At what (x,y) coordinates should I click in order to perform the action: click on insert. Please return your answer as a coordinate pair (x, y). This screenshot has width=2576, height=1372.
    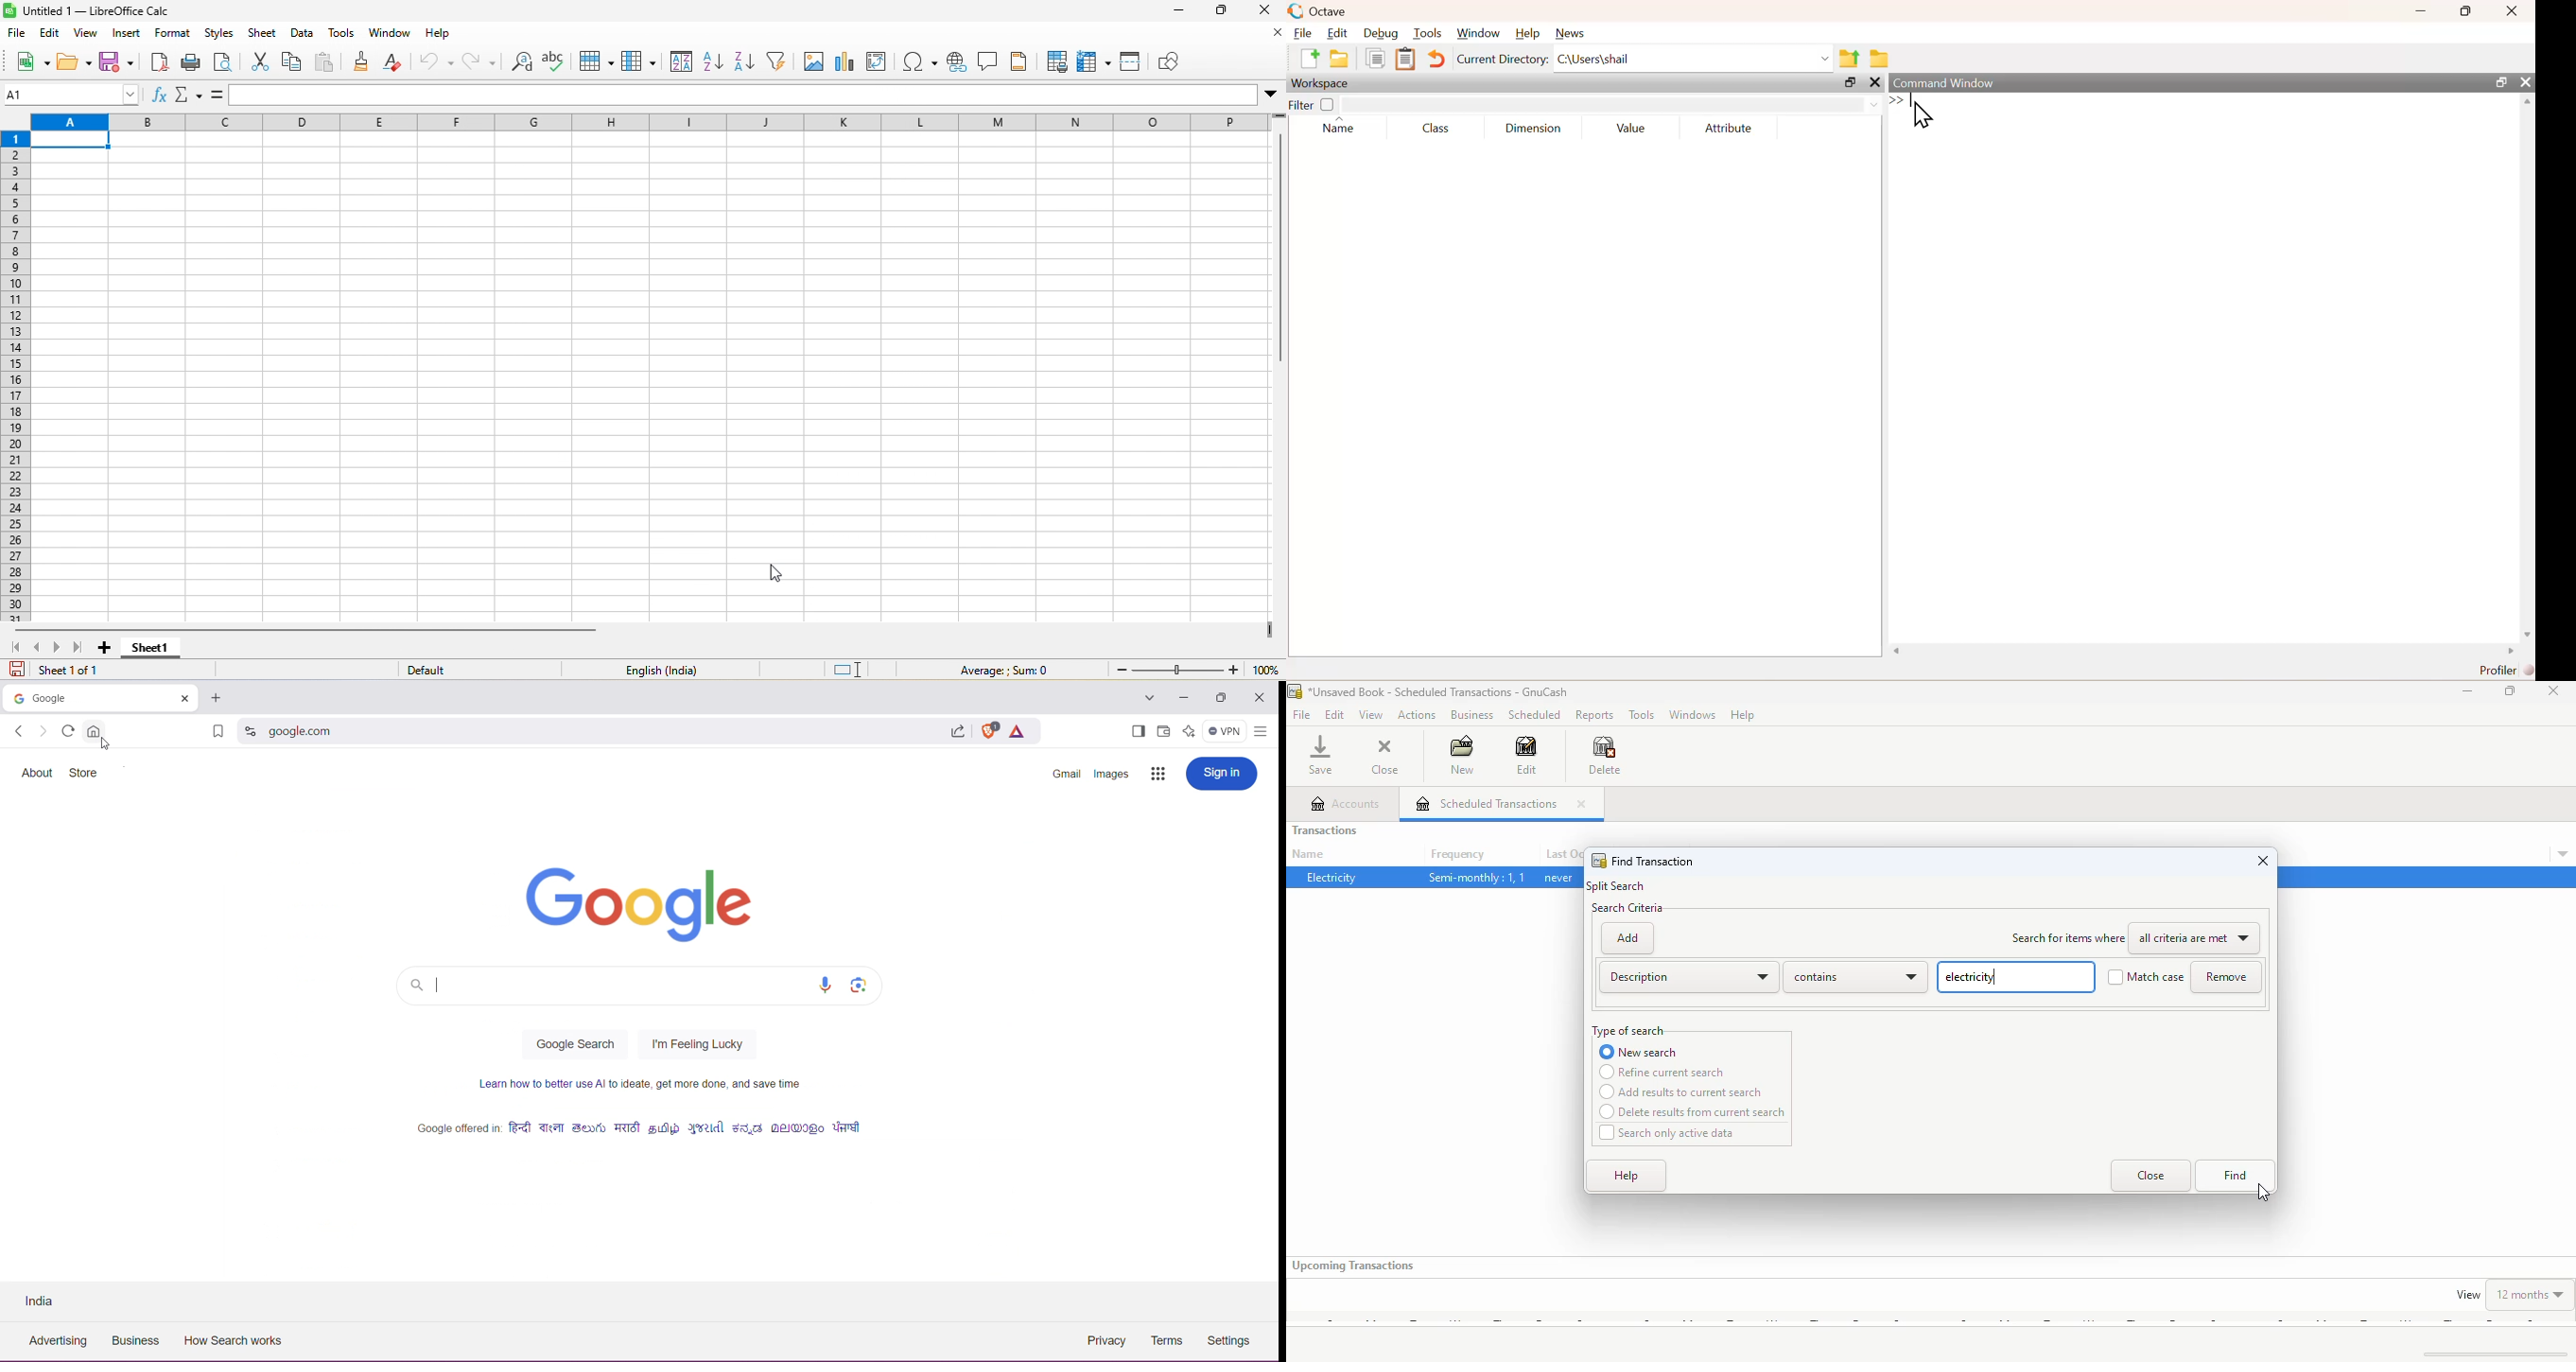
    Looking at the image, I should click on (127, 36).